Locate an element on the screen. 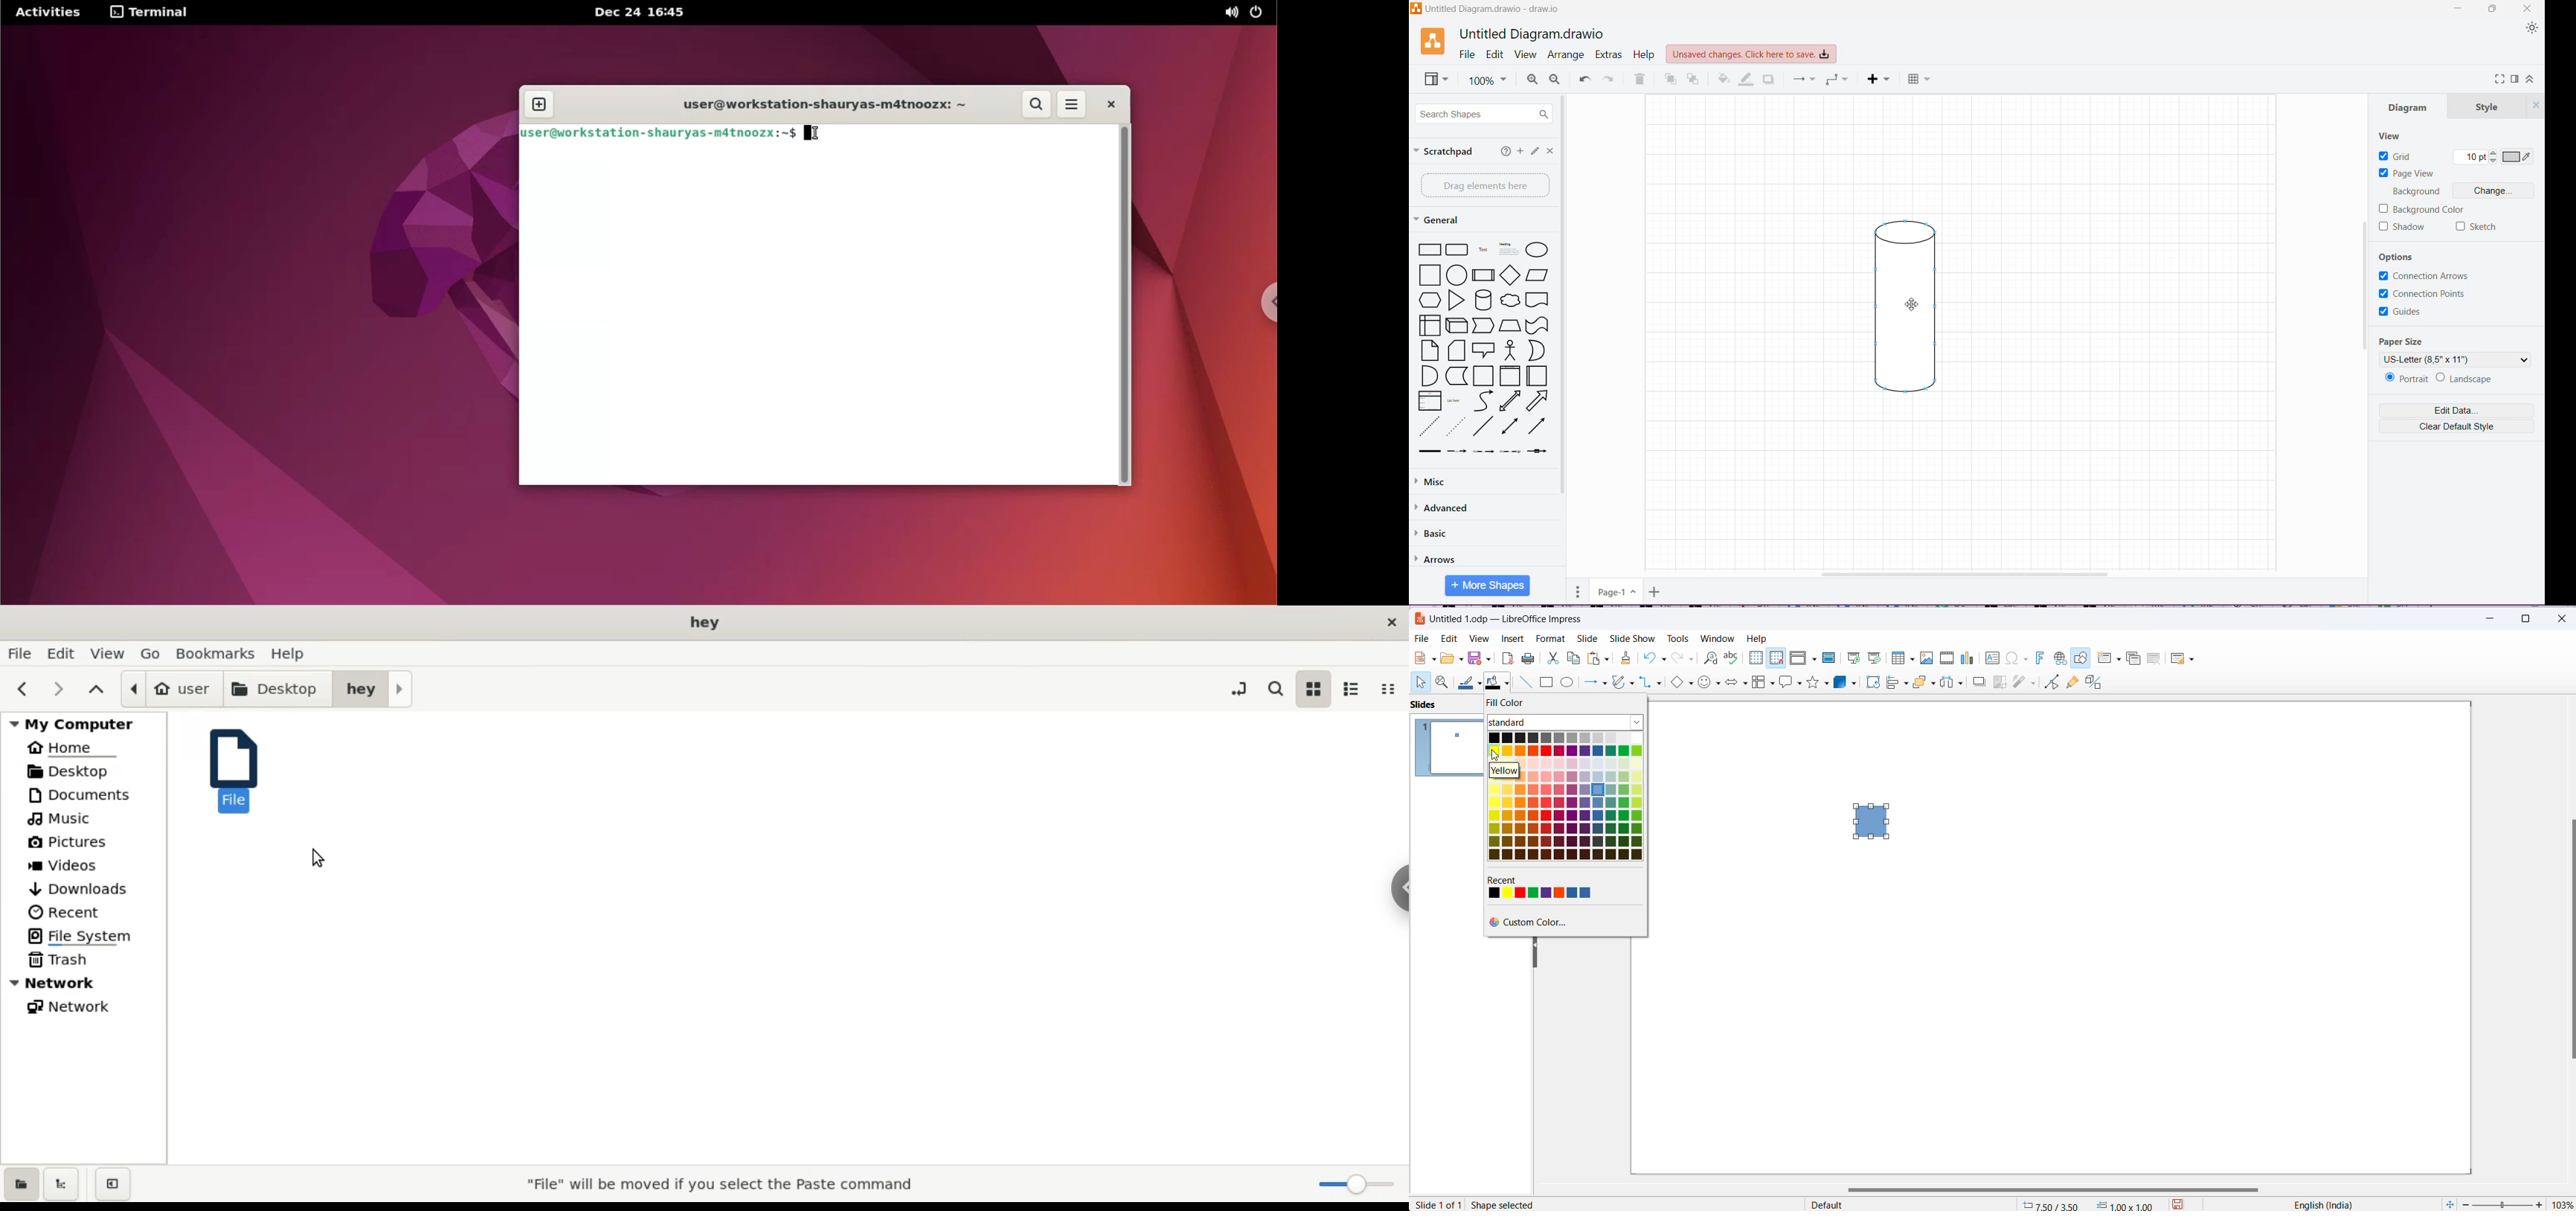  Delete is located at coordinates (1642, 79).